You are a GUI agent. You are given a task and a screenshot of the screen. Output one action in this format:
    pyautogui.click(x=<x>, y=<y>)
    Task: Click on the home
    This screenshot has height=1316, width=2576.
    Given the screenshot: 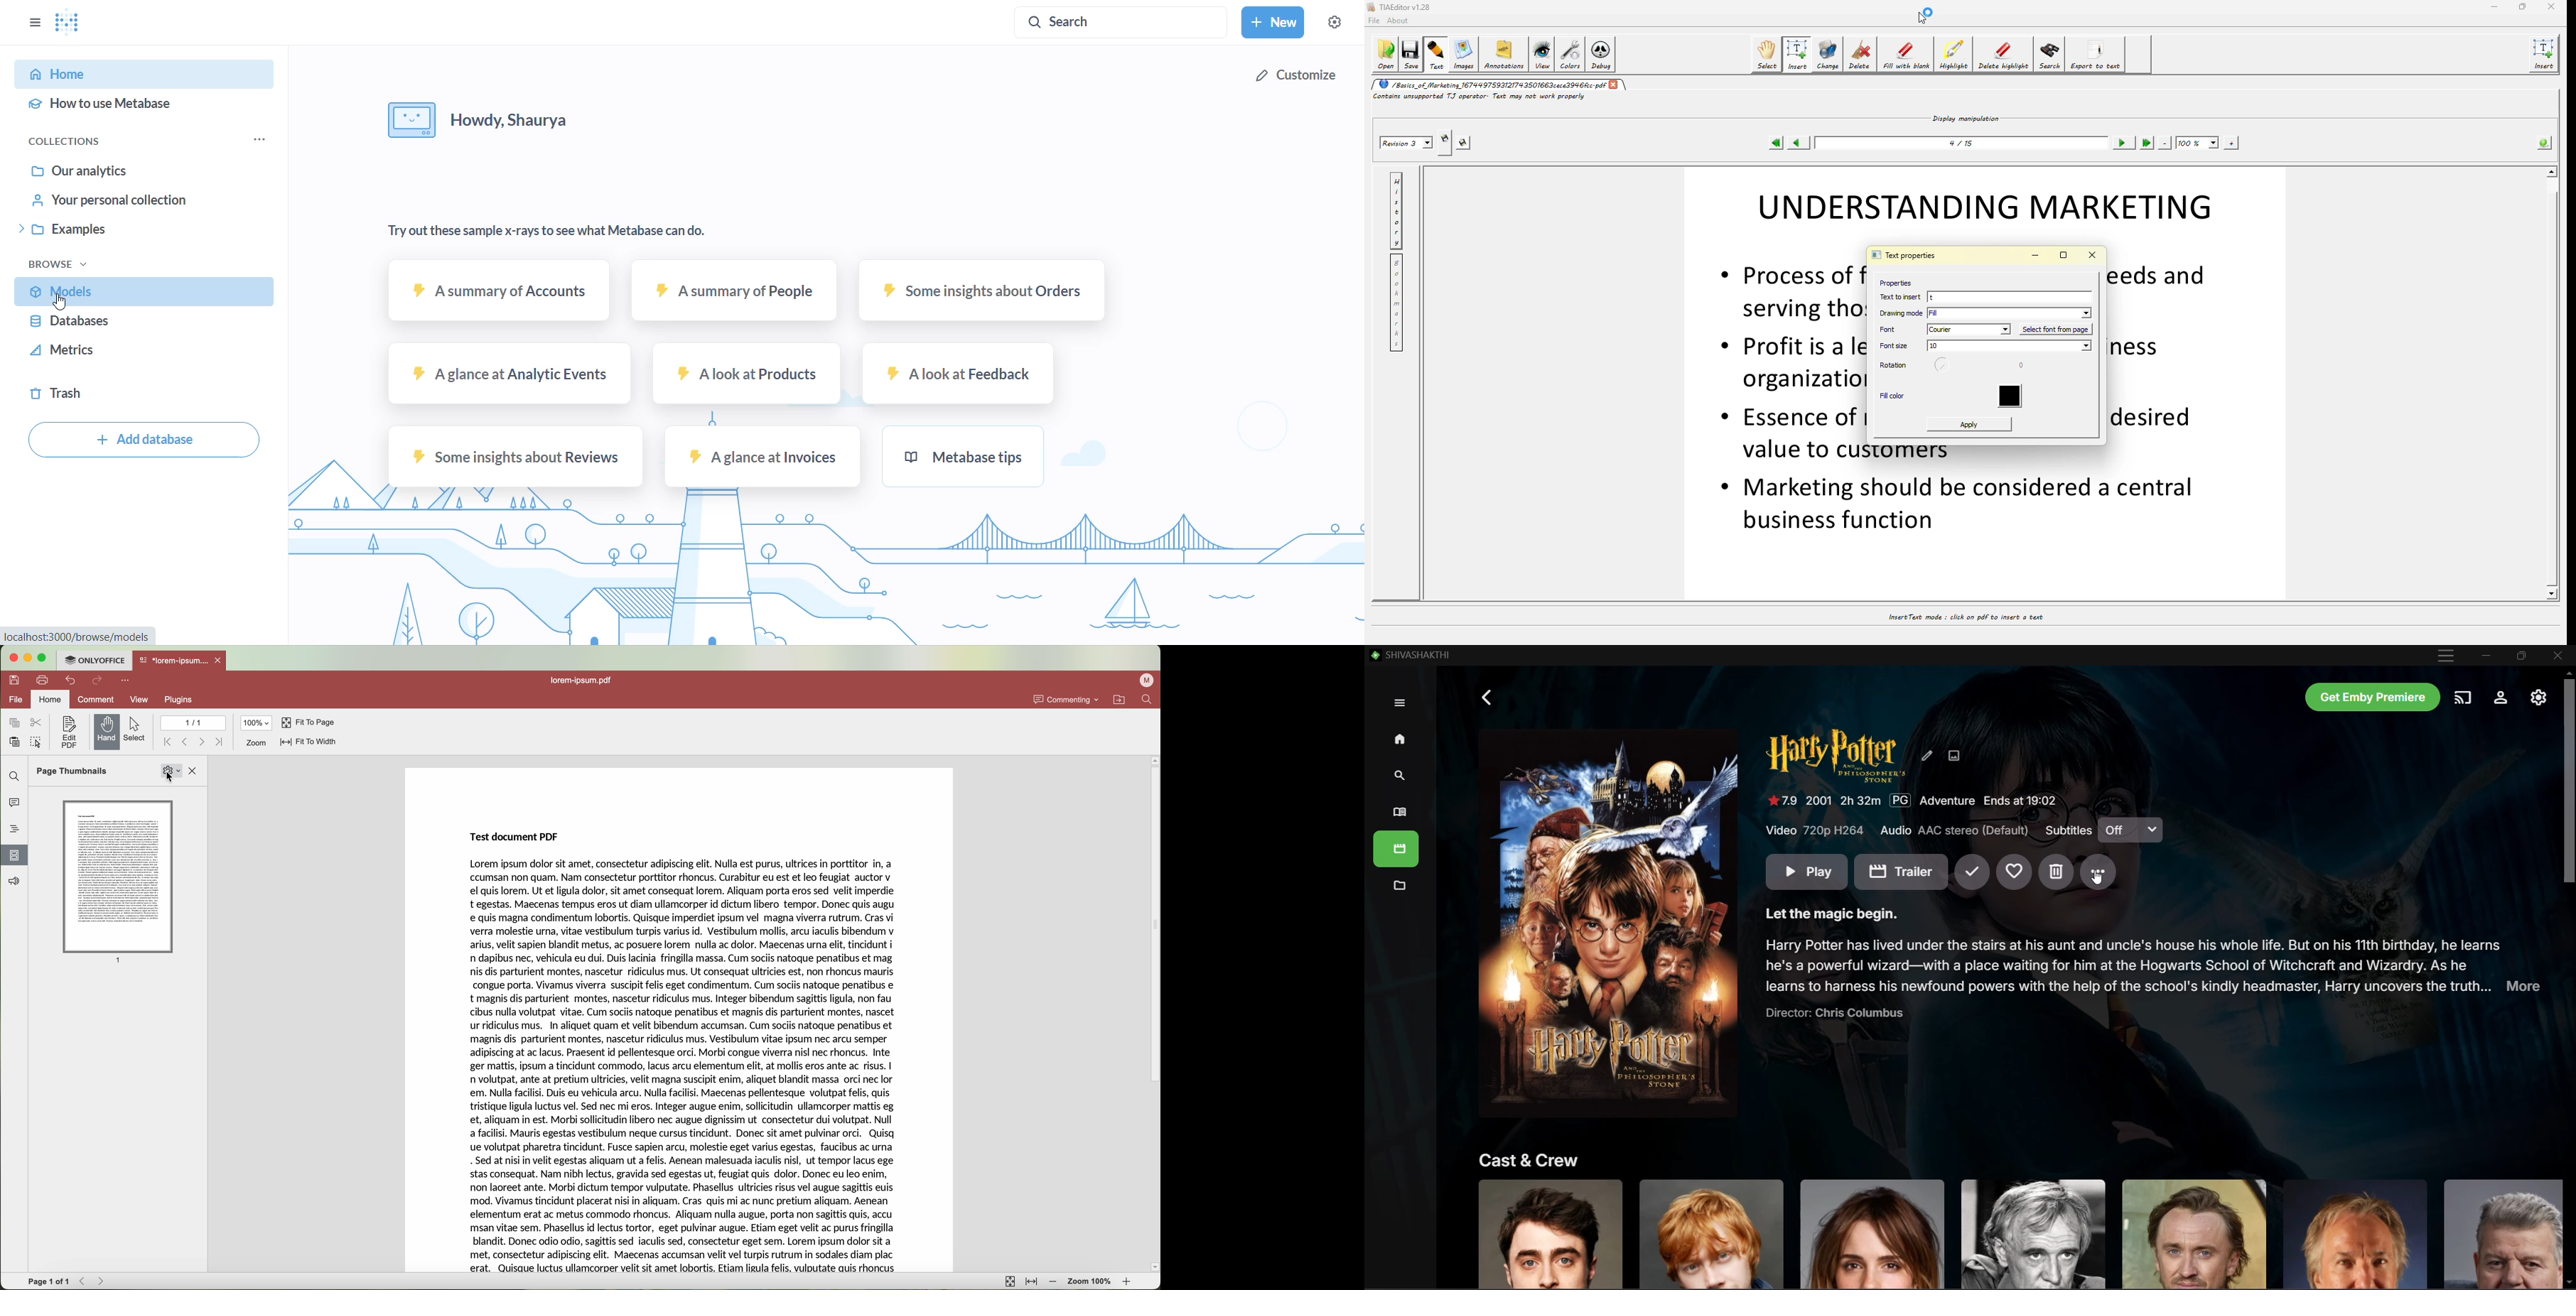 What is the action you would take?
    pyautogui.click(x=50, y=699)
    